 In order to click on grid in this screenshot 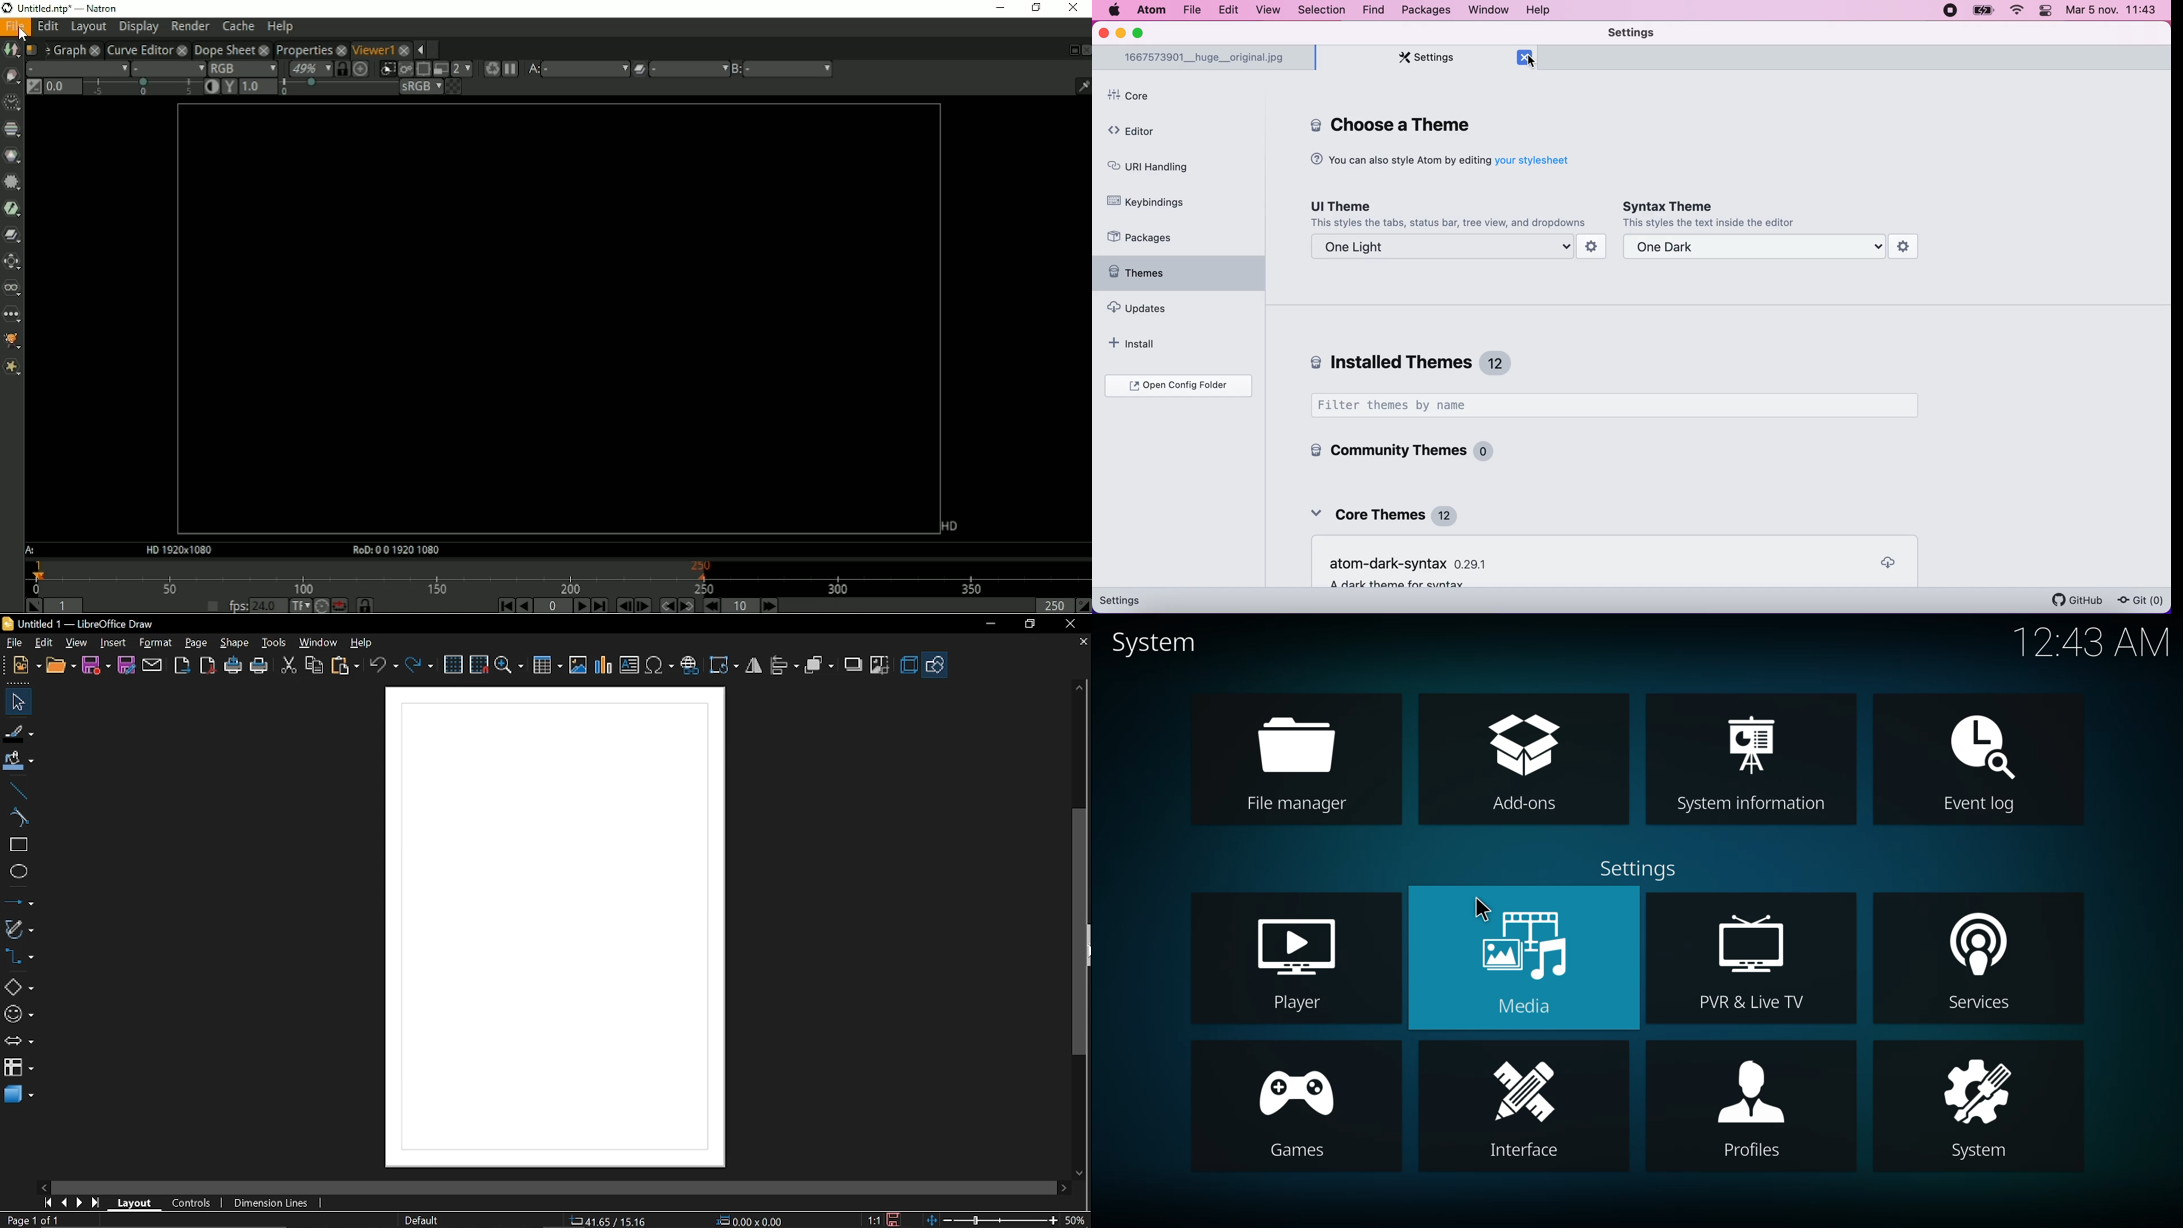, I will do `click(455, 665)`.